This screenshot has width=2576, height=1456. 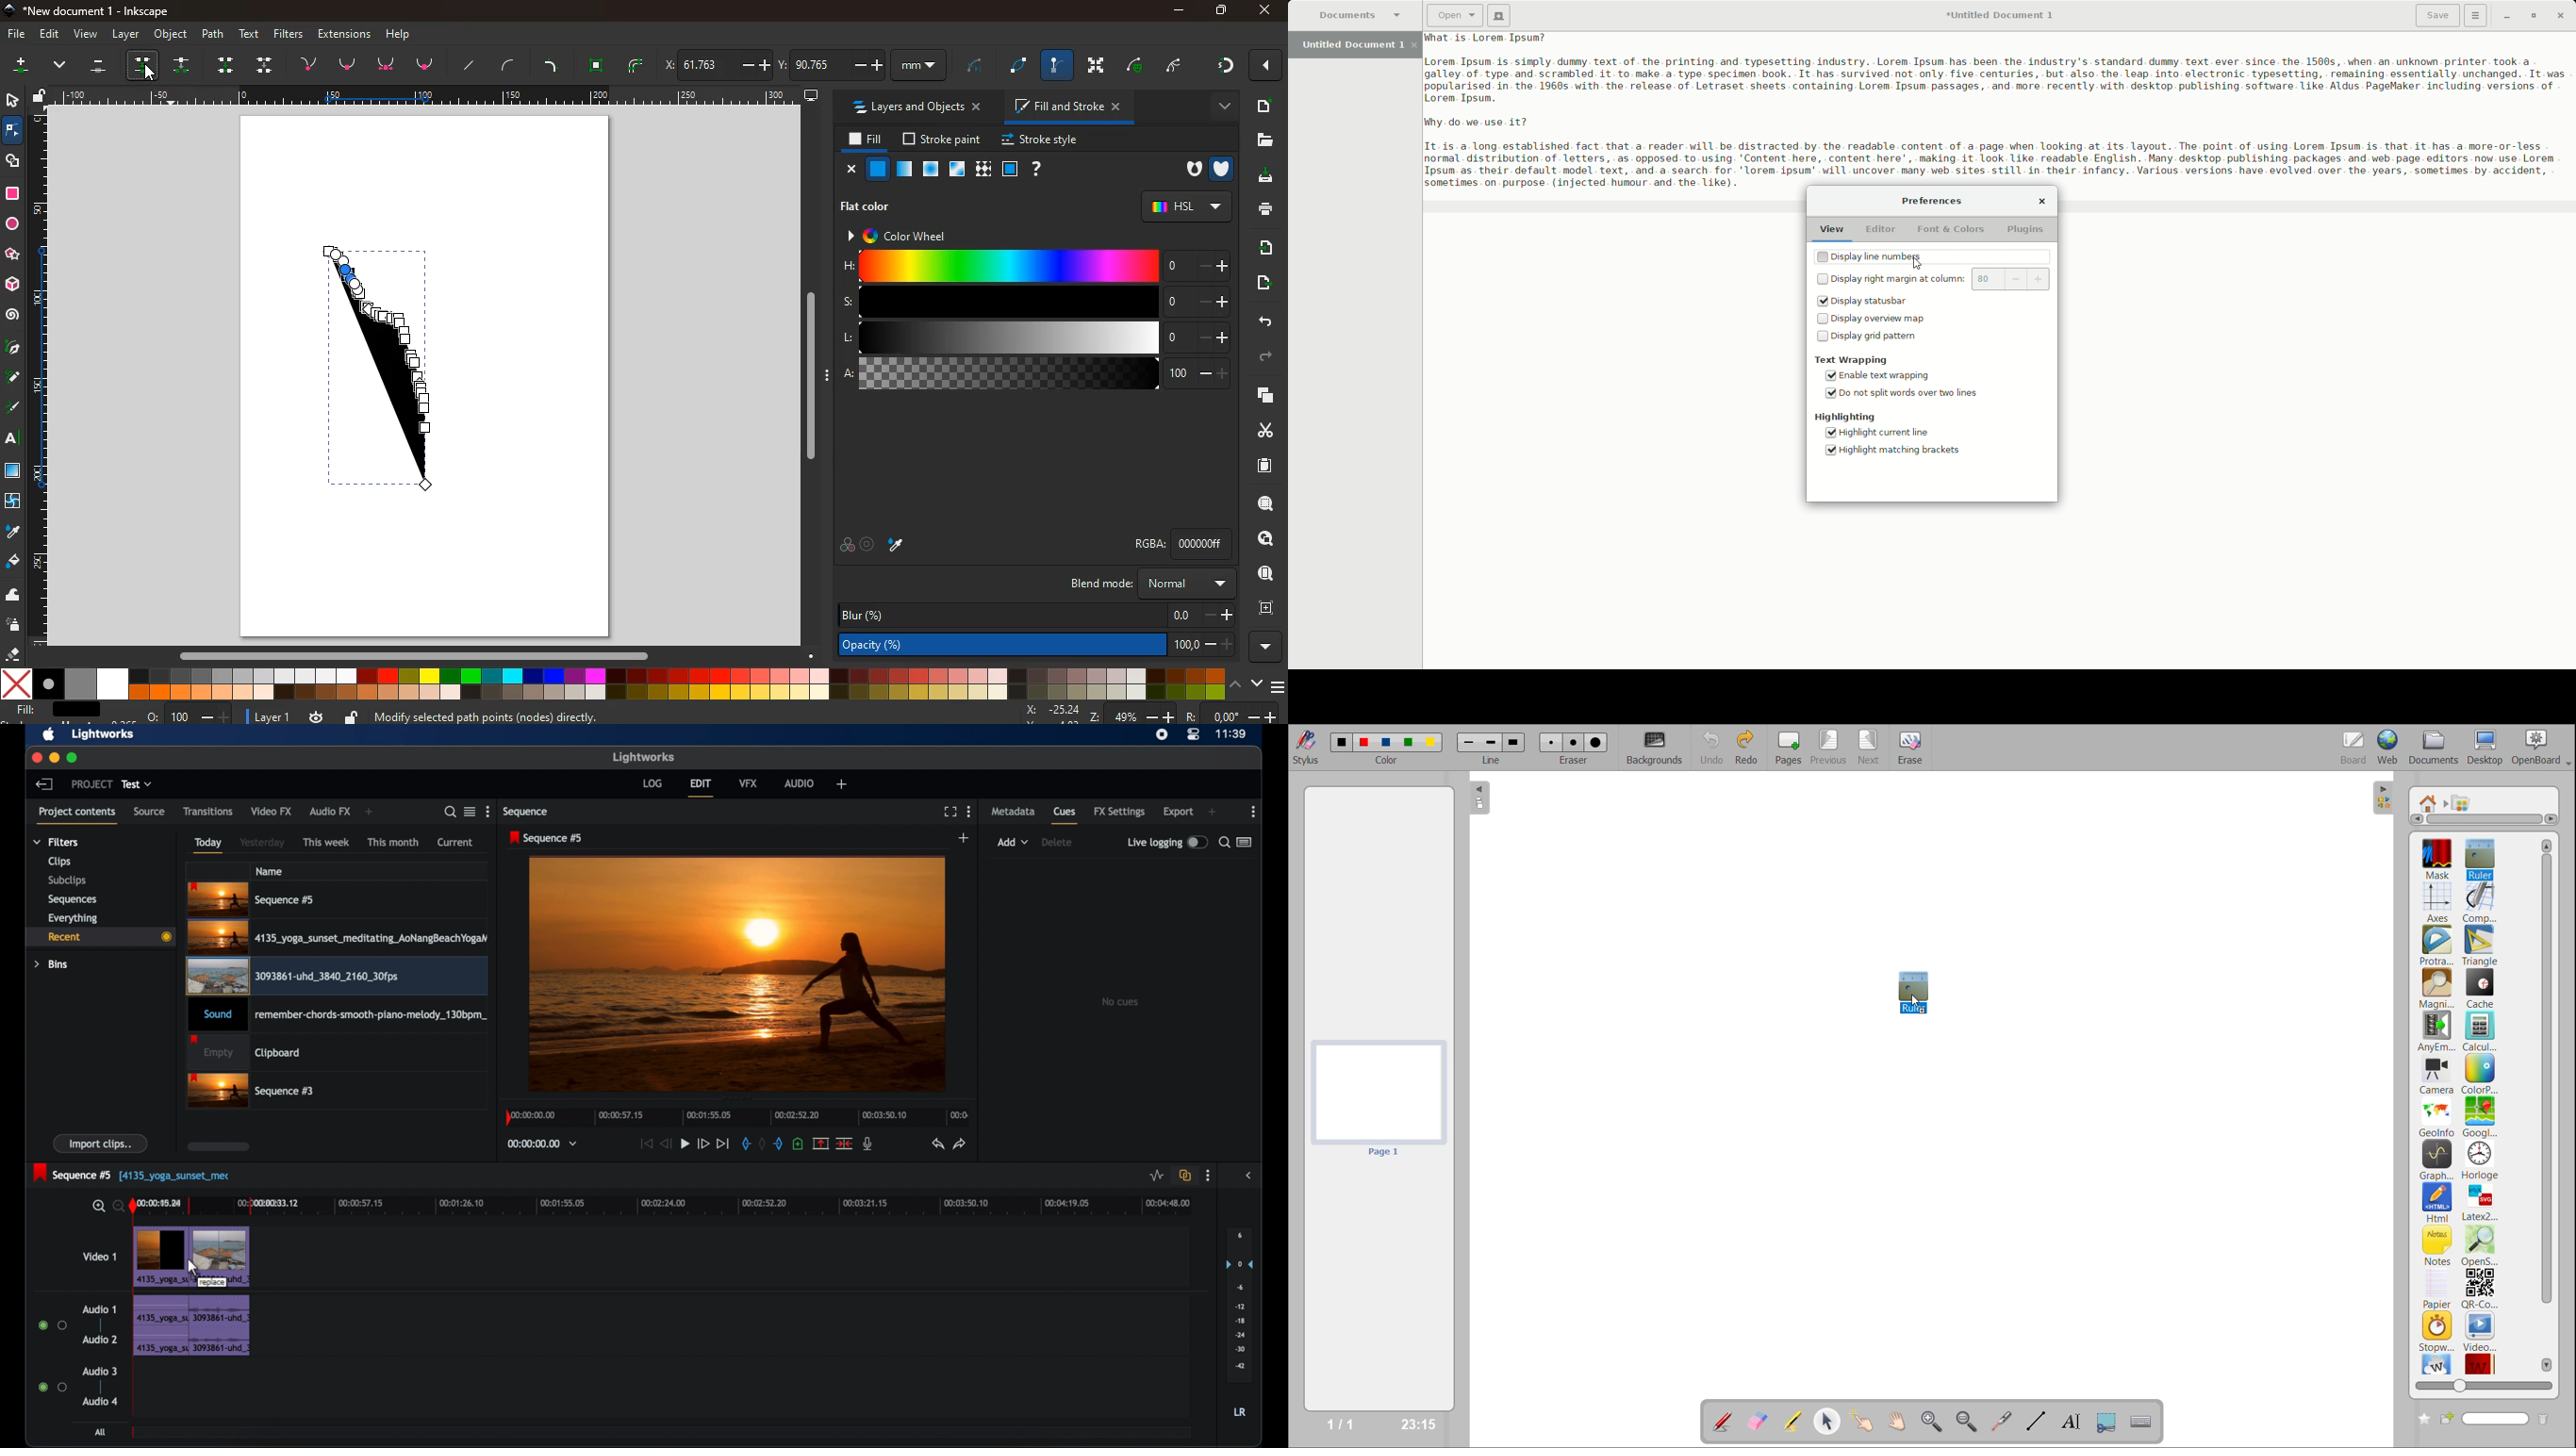 I want to click on Documents, so click(x=1361, y=16).